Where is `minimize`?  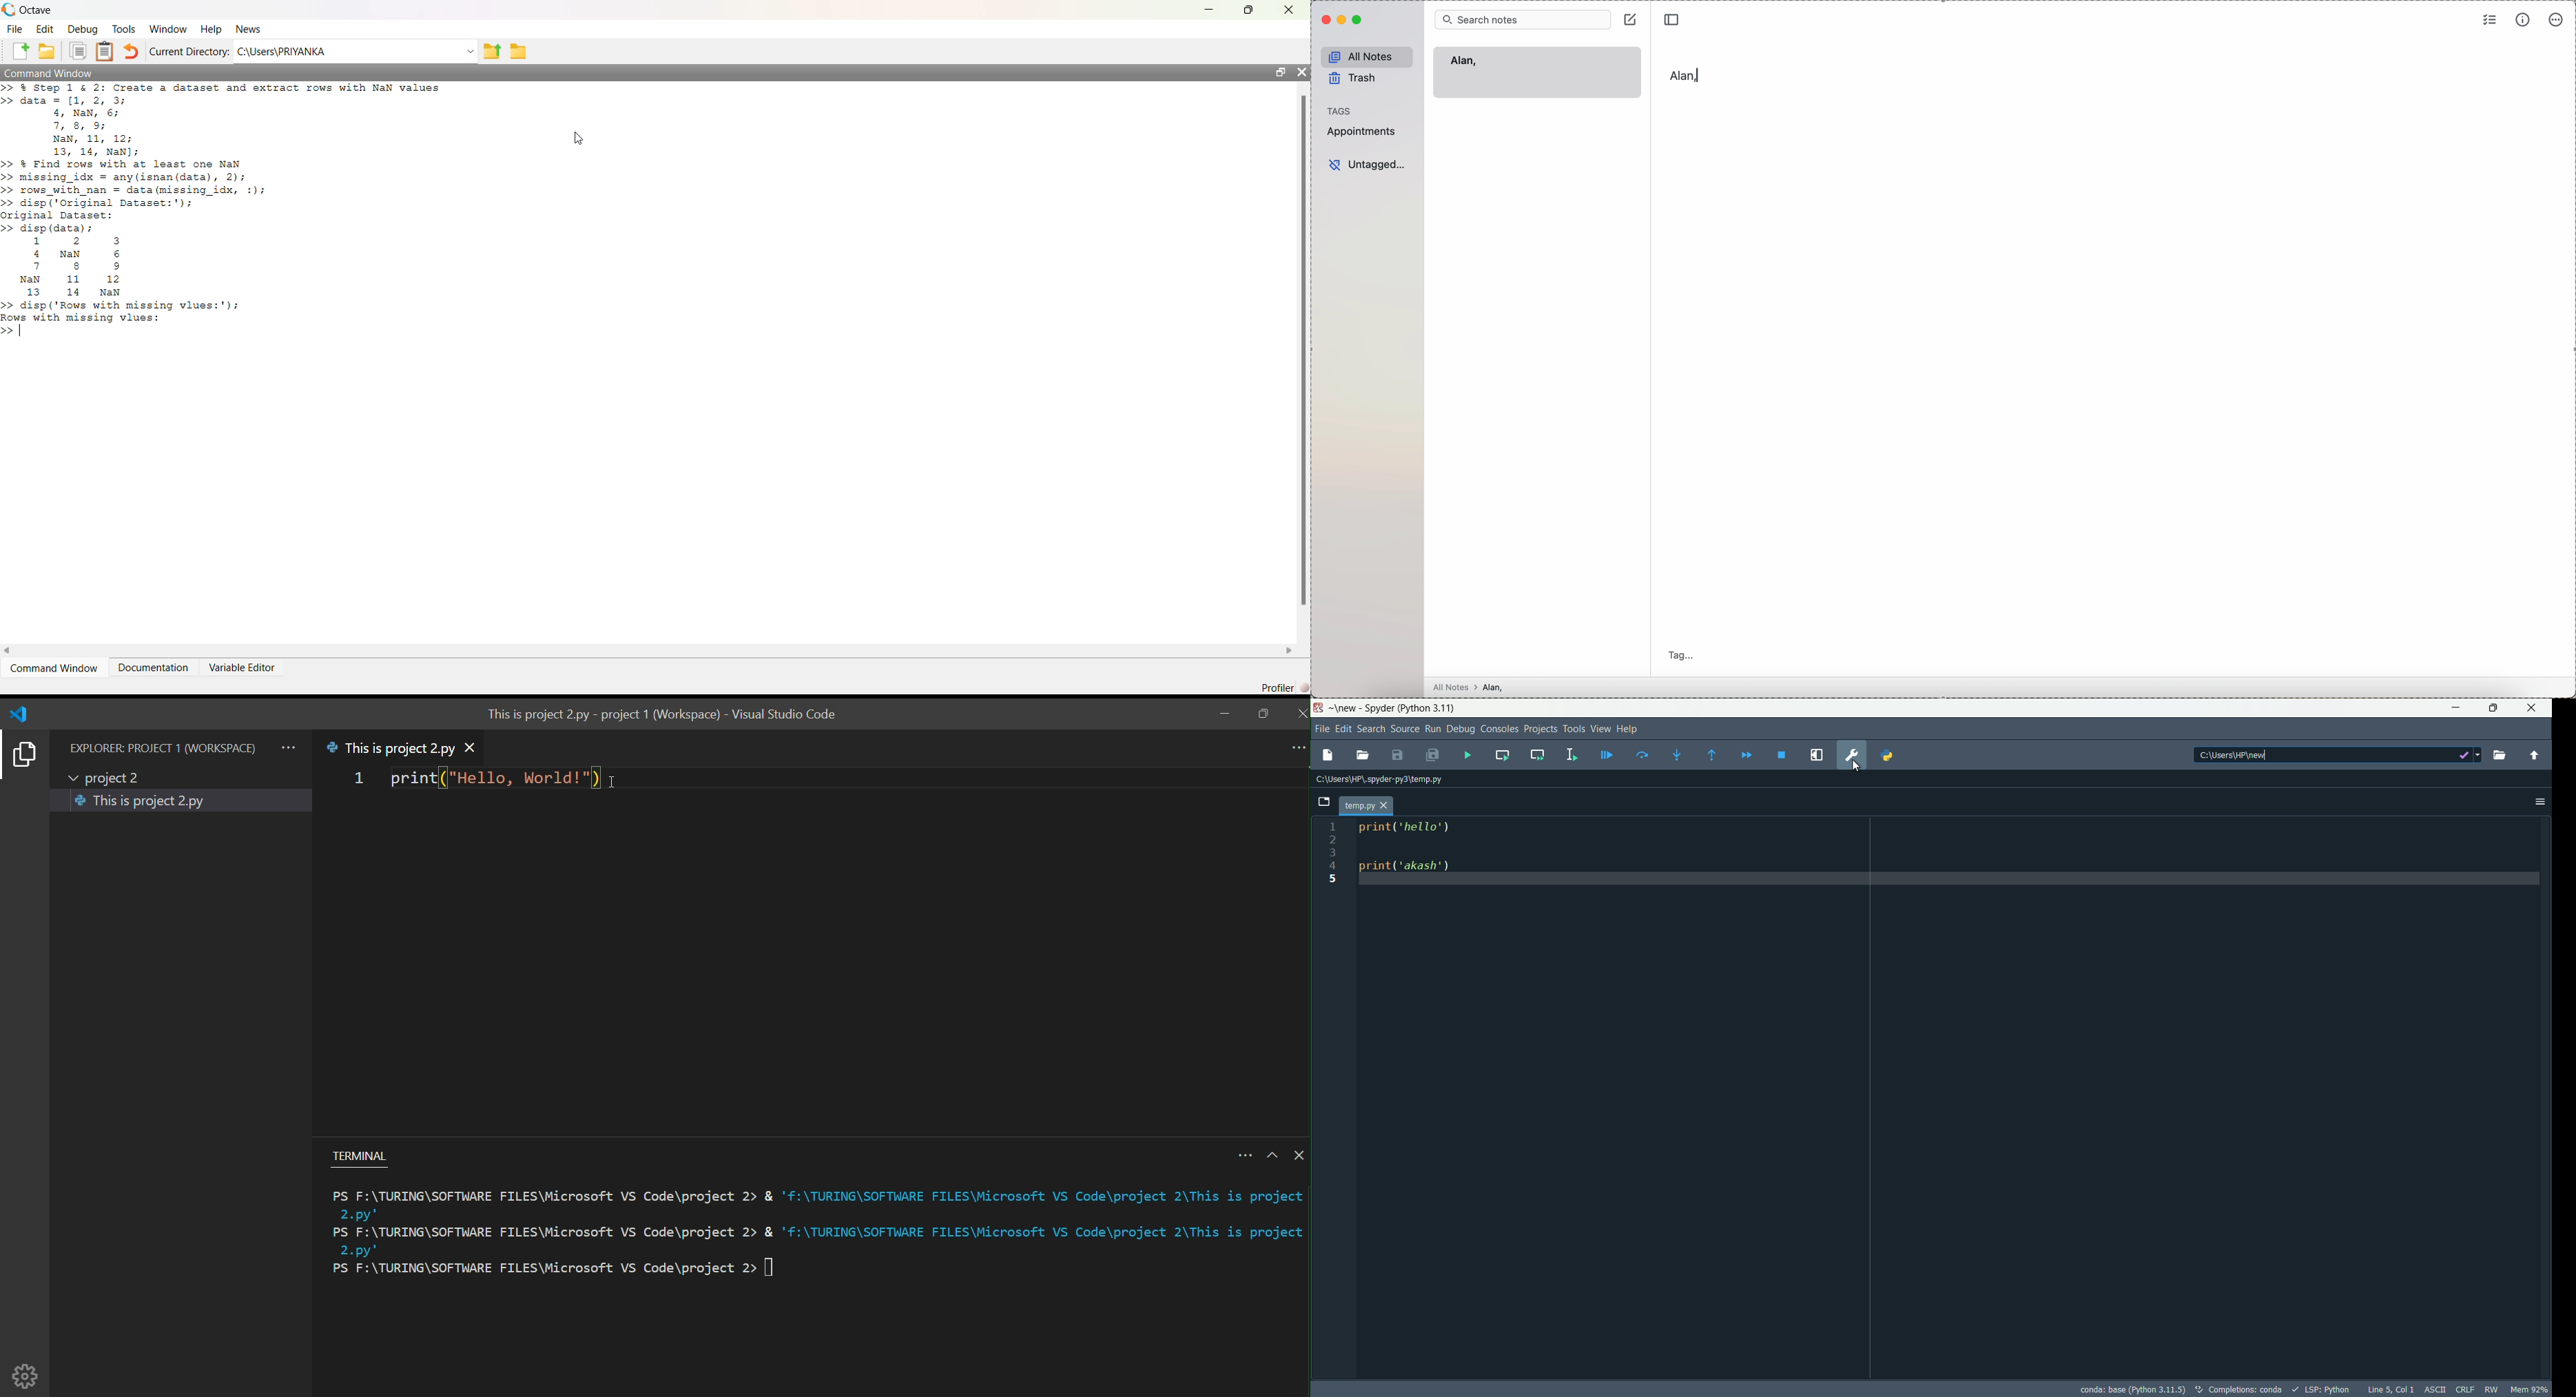 minimize is located at coordinates (1209, 10).